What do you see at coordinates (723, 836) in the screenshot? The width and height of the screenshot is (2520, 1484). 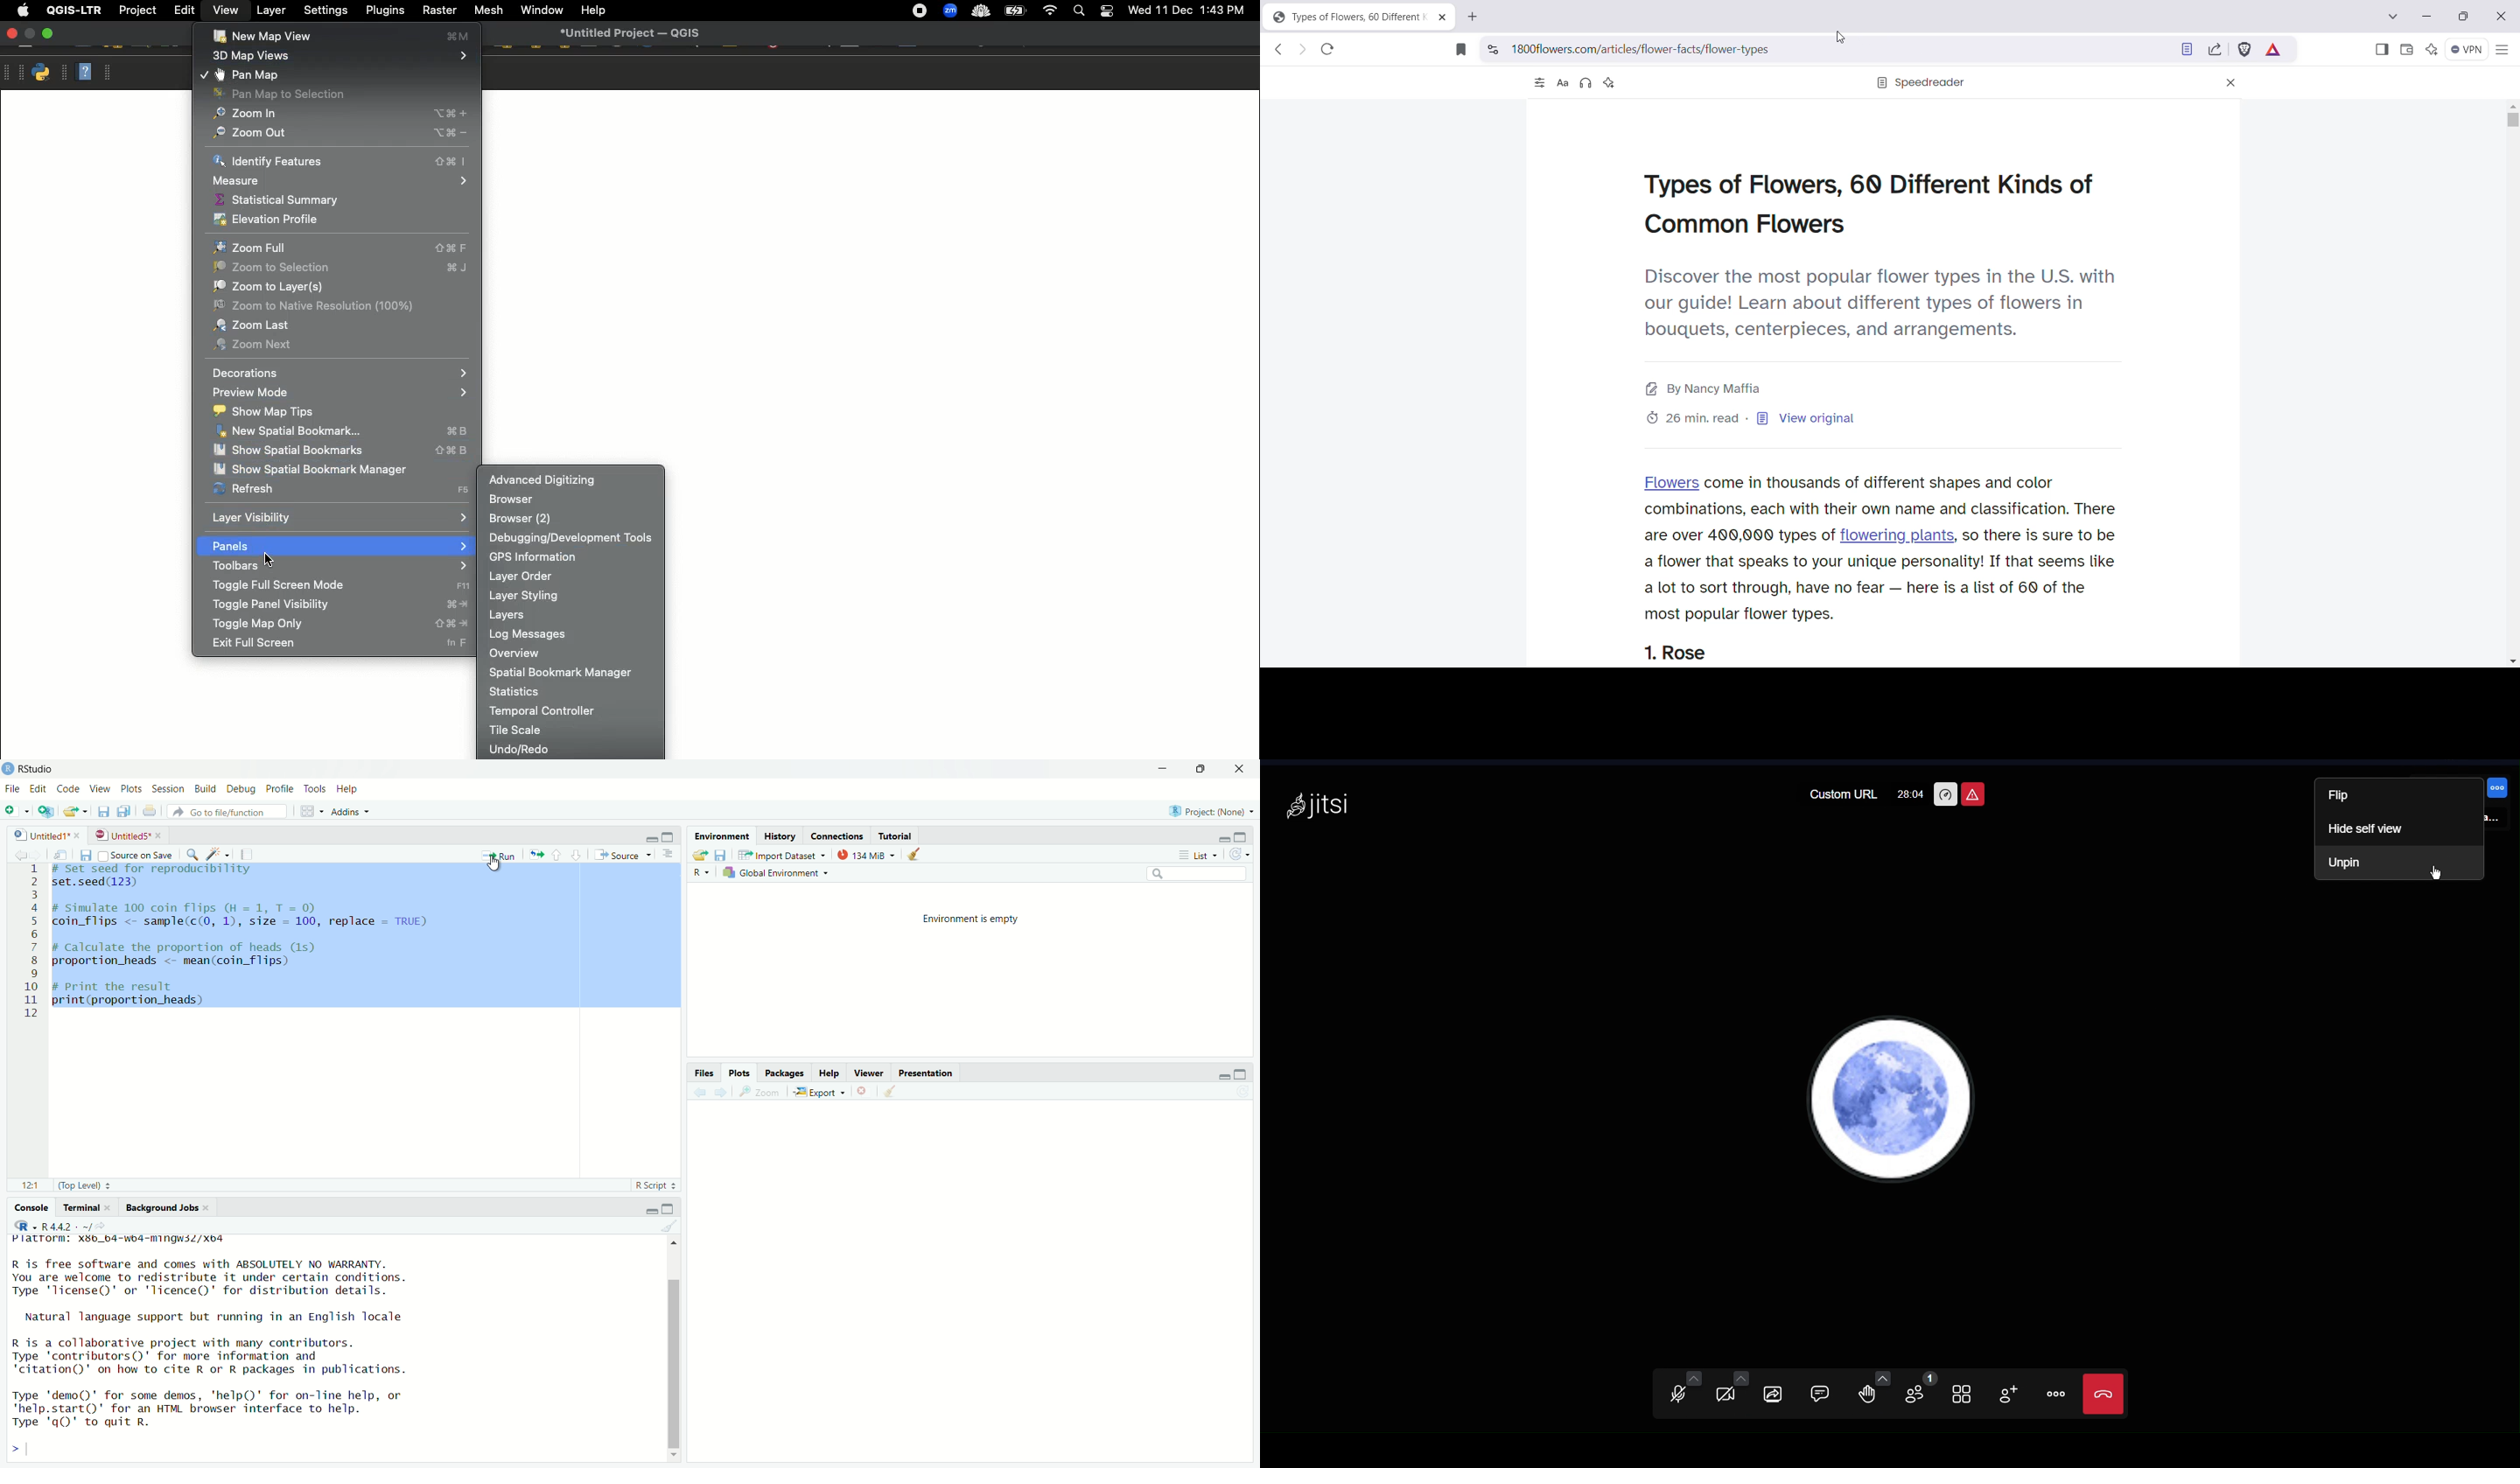 I see `Environment` at bounding box center [723, 836].